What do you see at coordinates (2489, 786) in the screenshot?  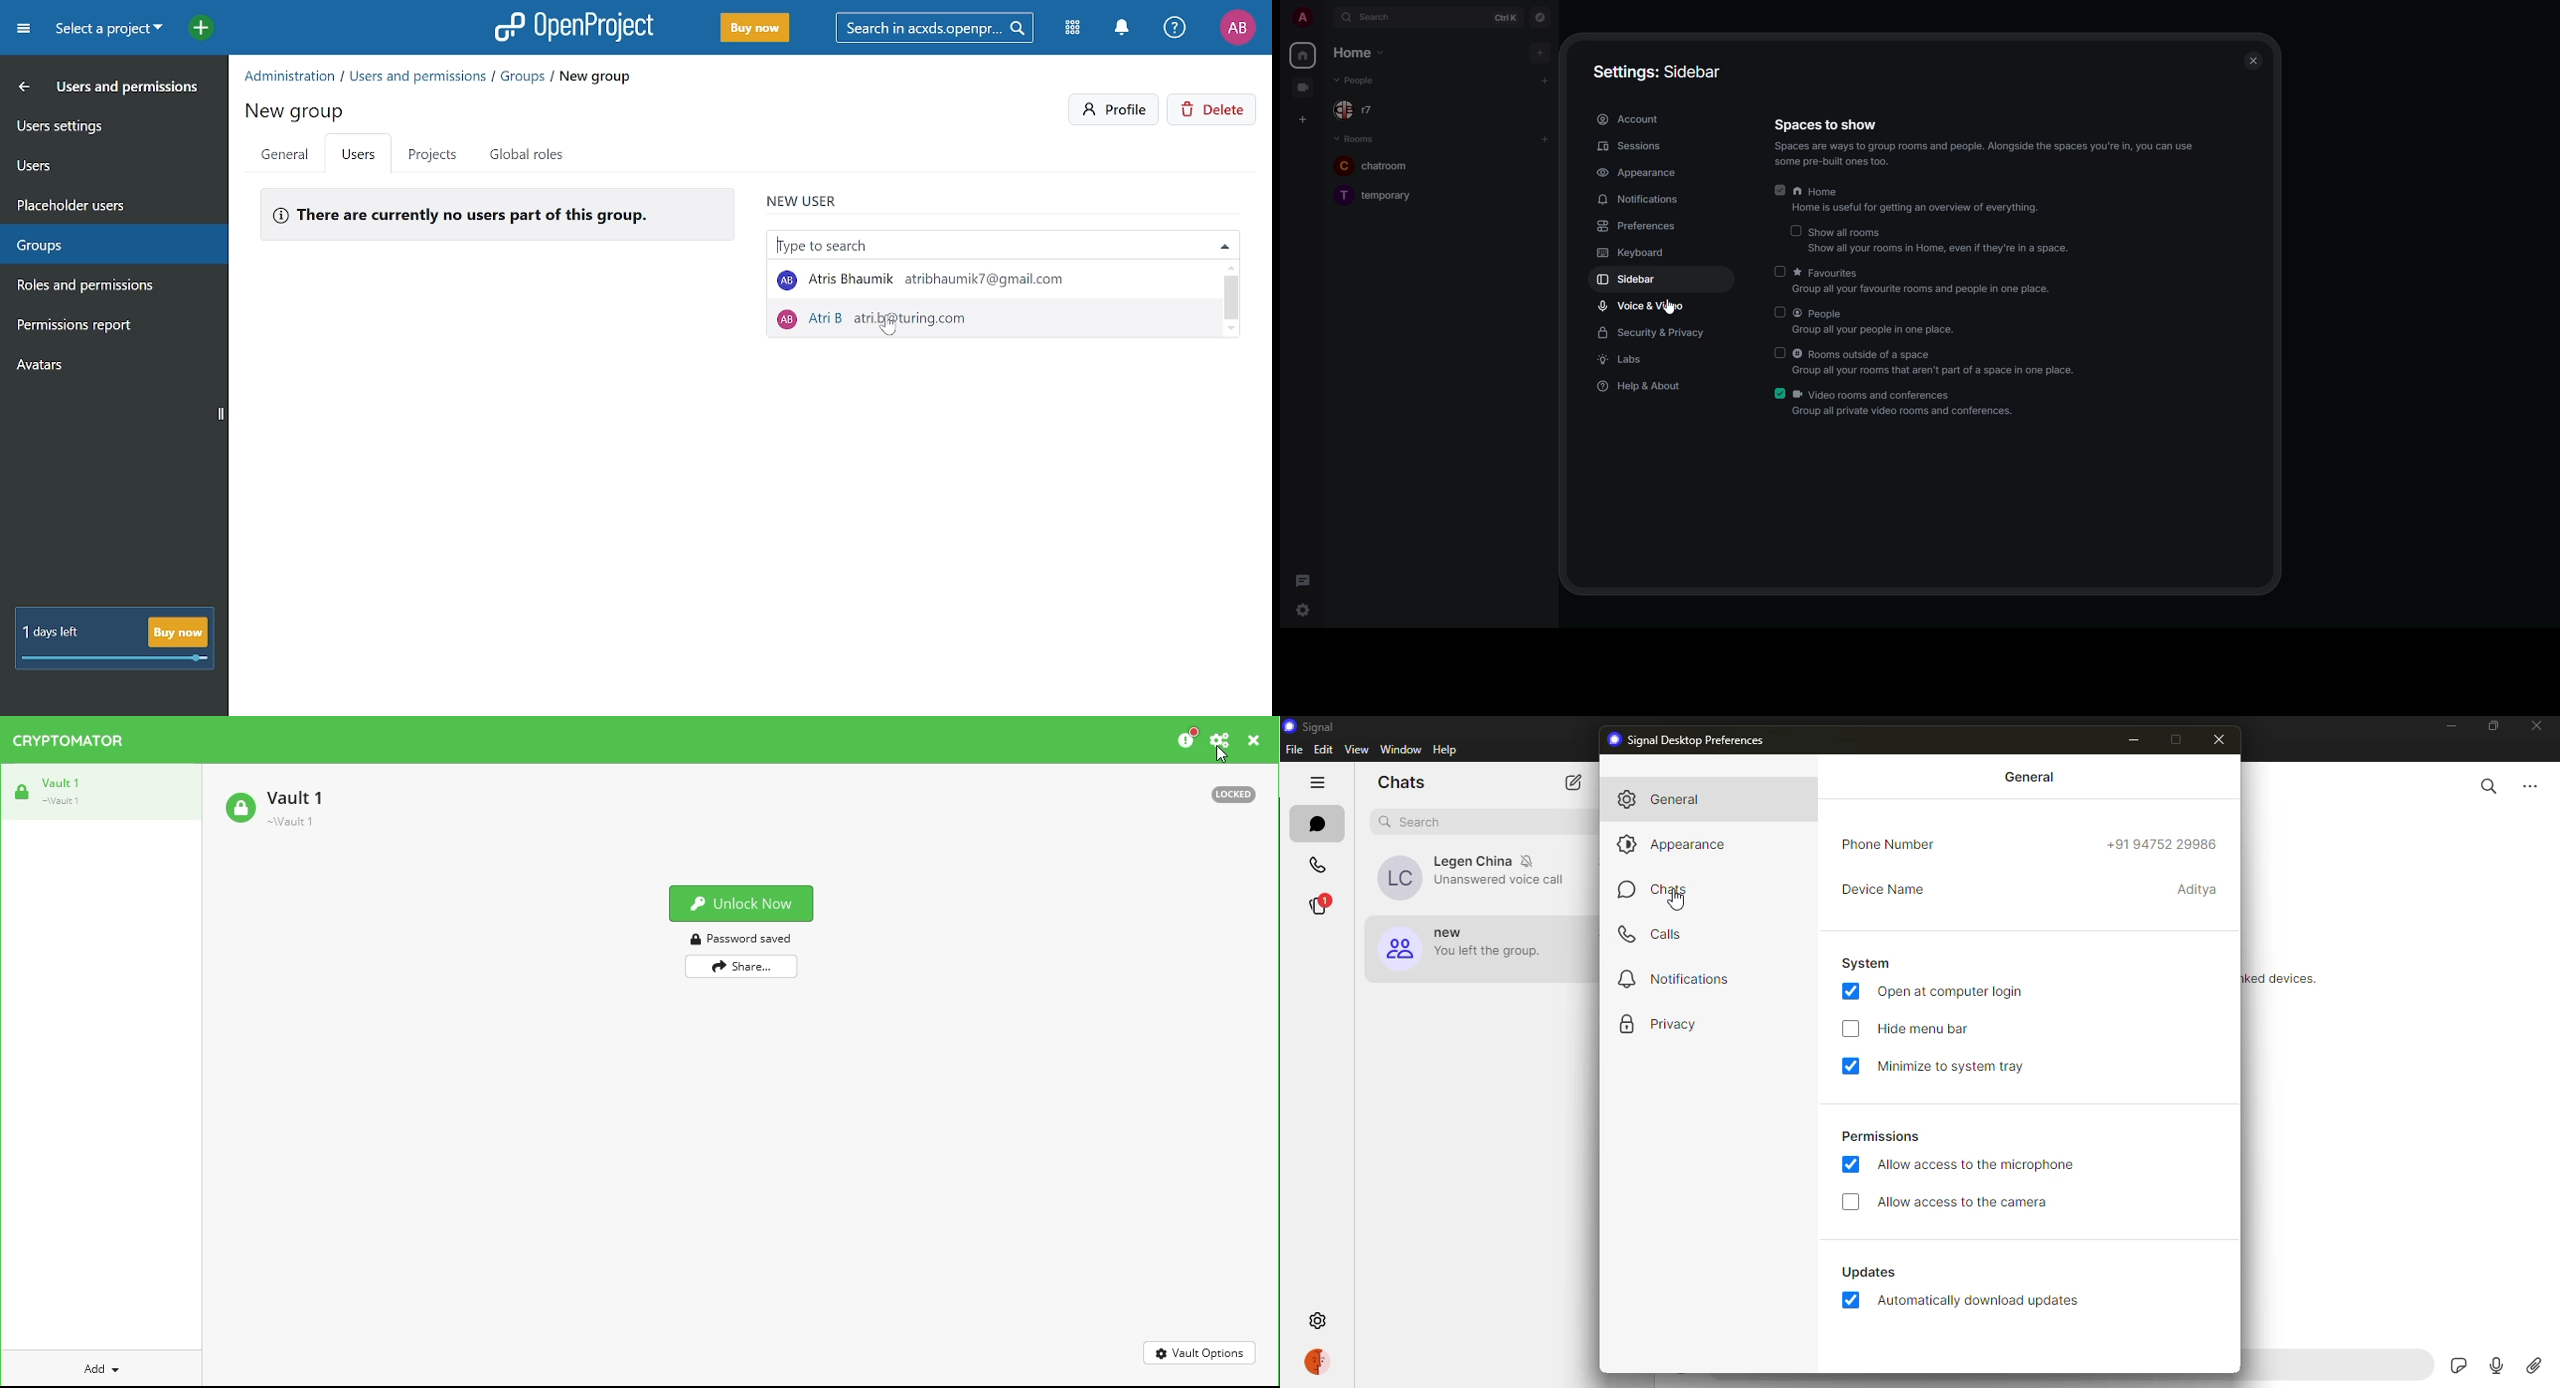 I see `search` at bounding box center [2489, 786].